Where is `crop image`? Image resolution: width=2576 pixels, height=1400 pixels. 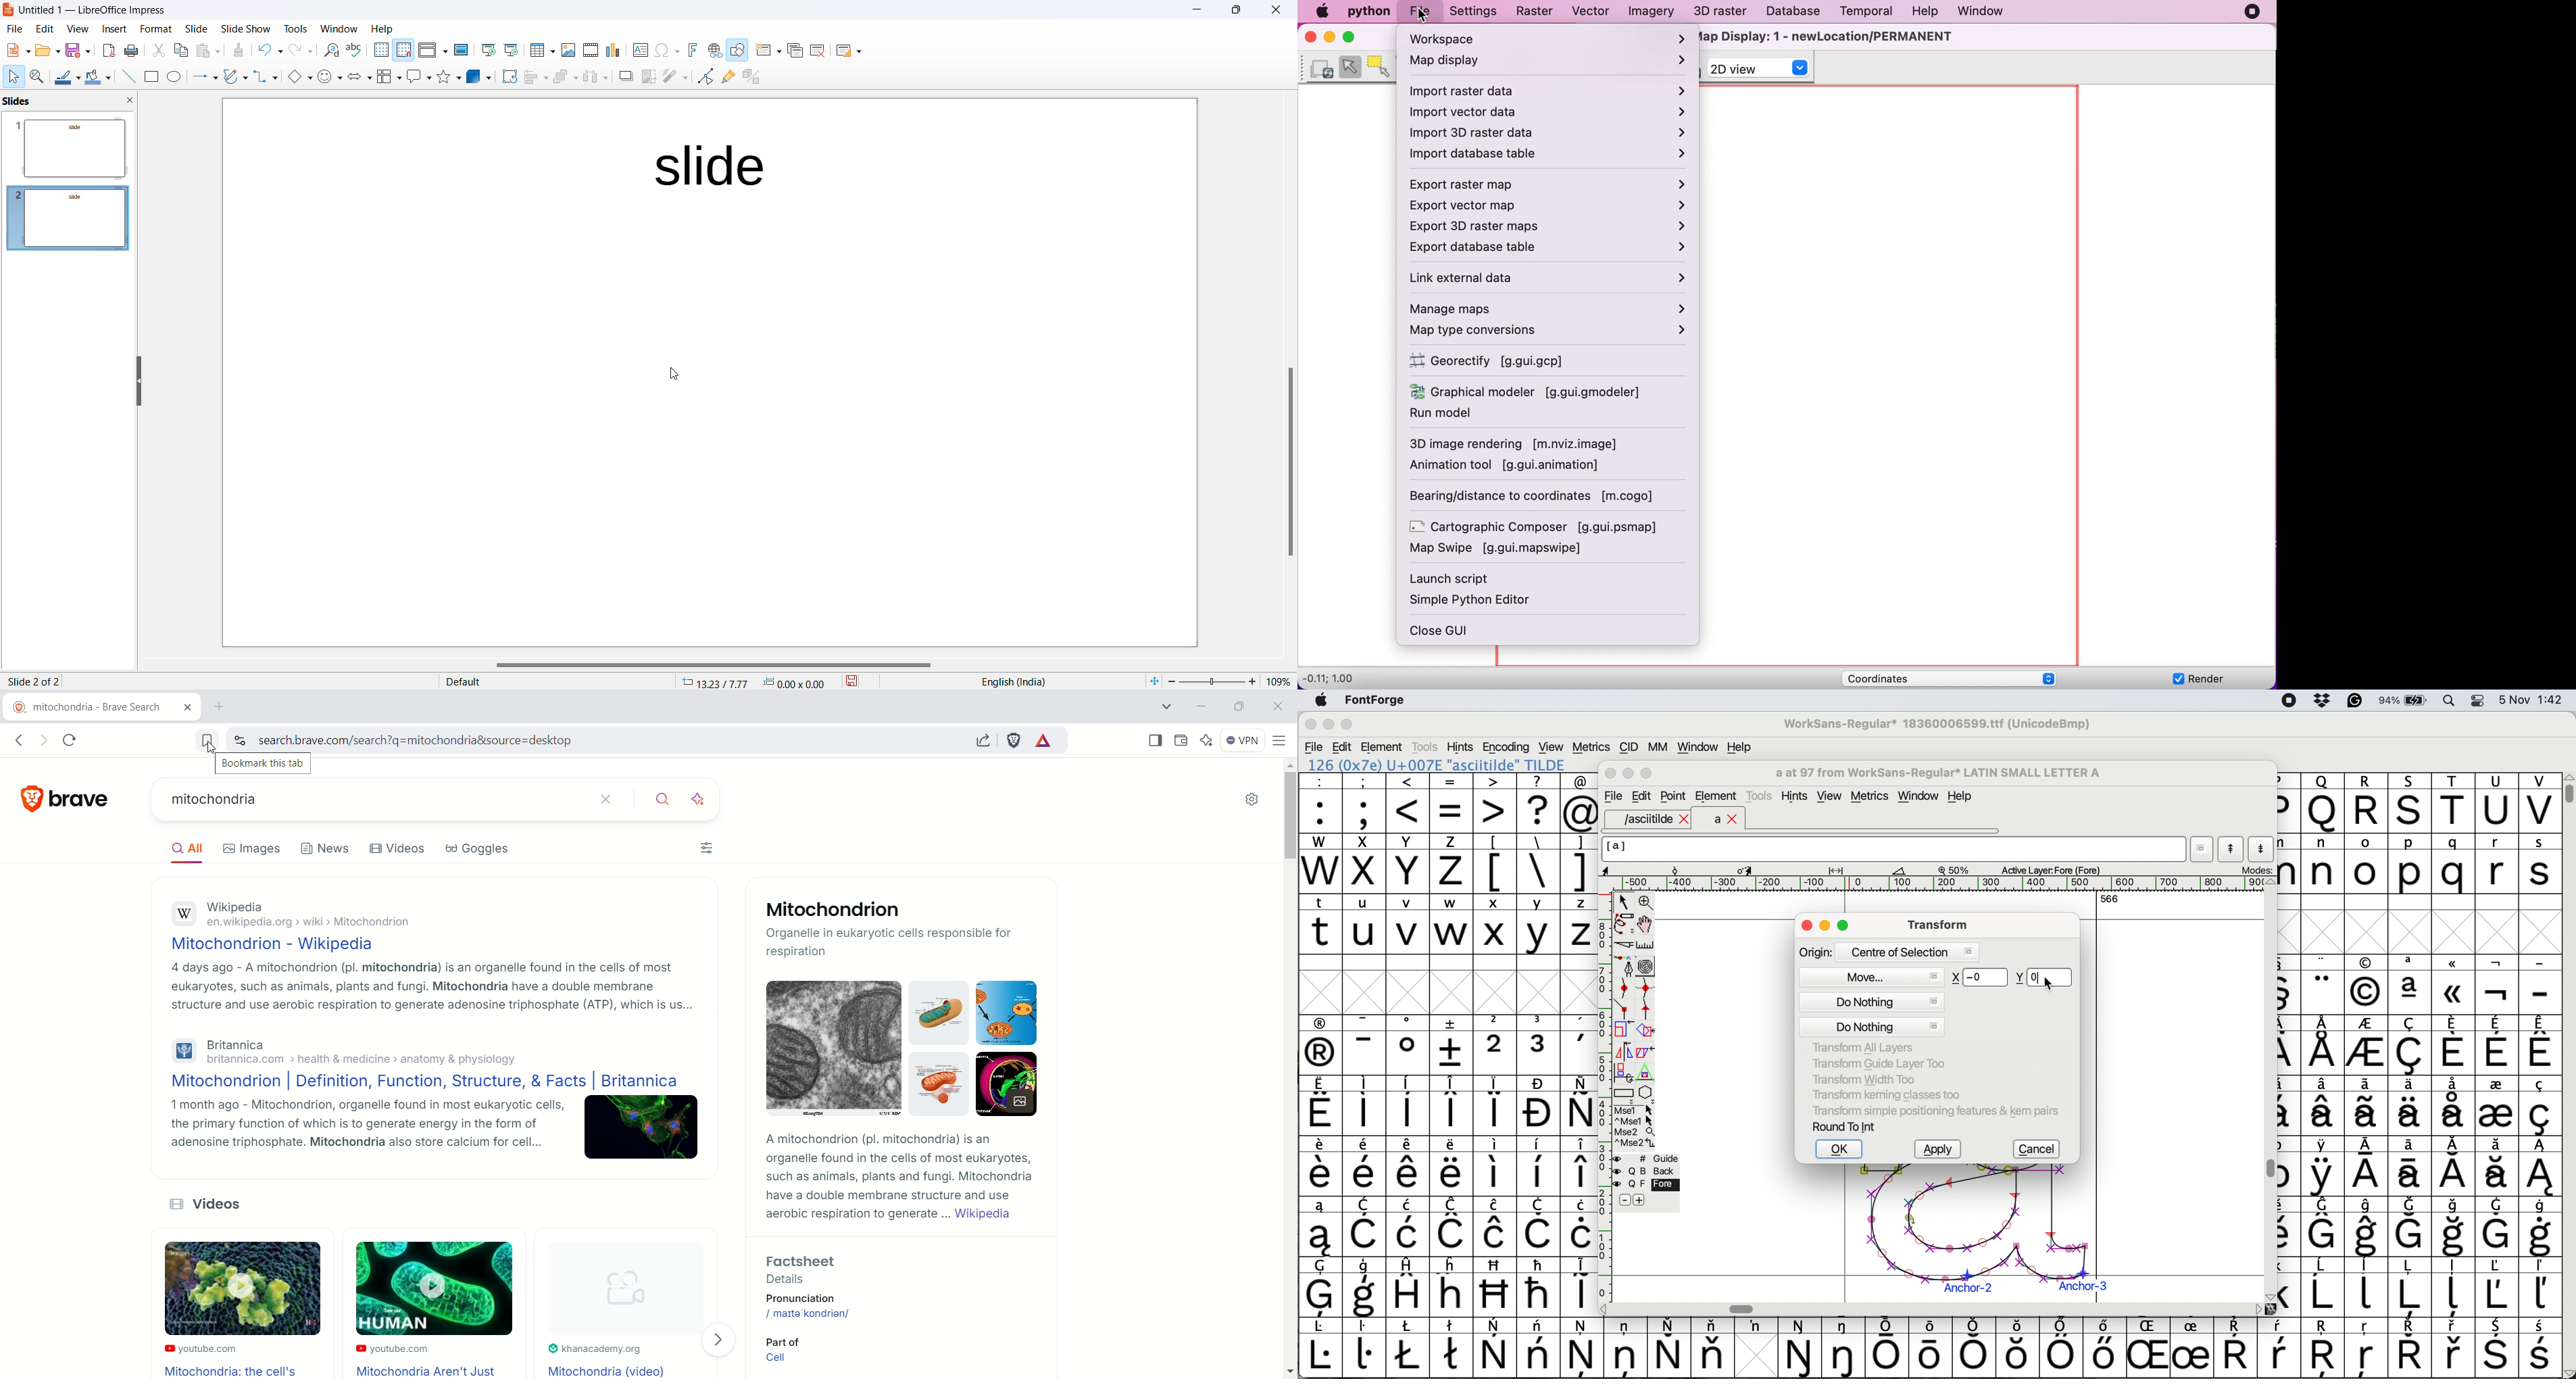 crop image is located at coordinates (647, 77).